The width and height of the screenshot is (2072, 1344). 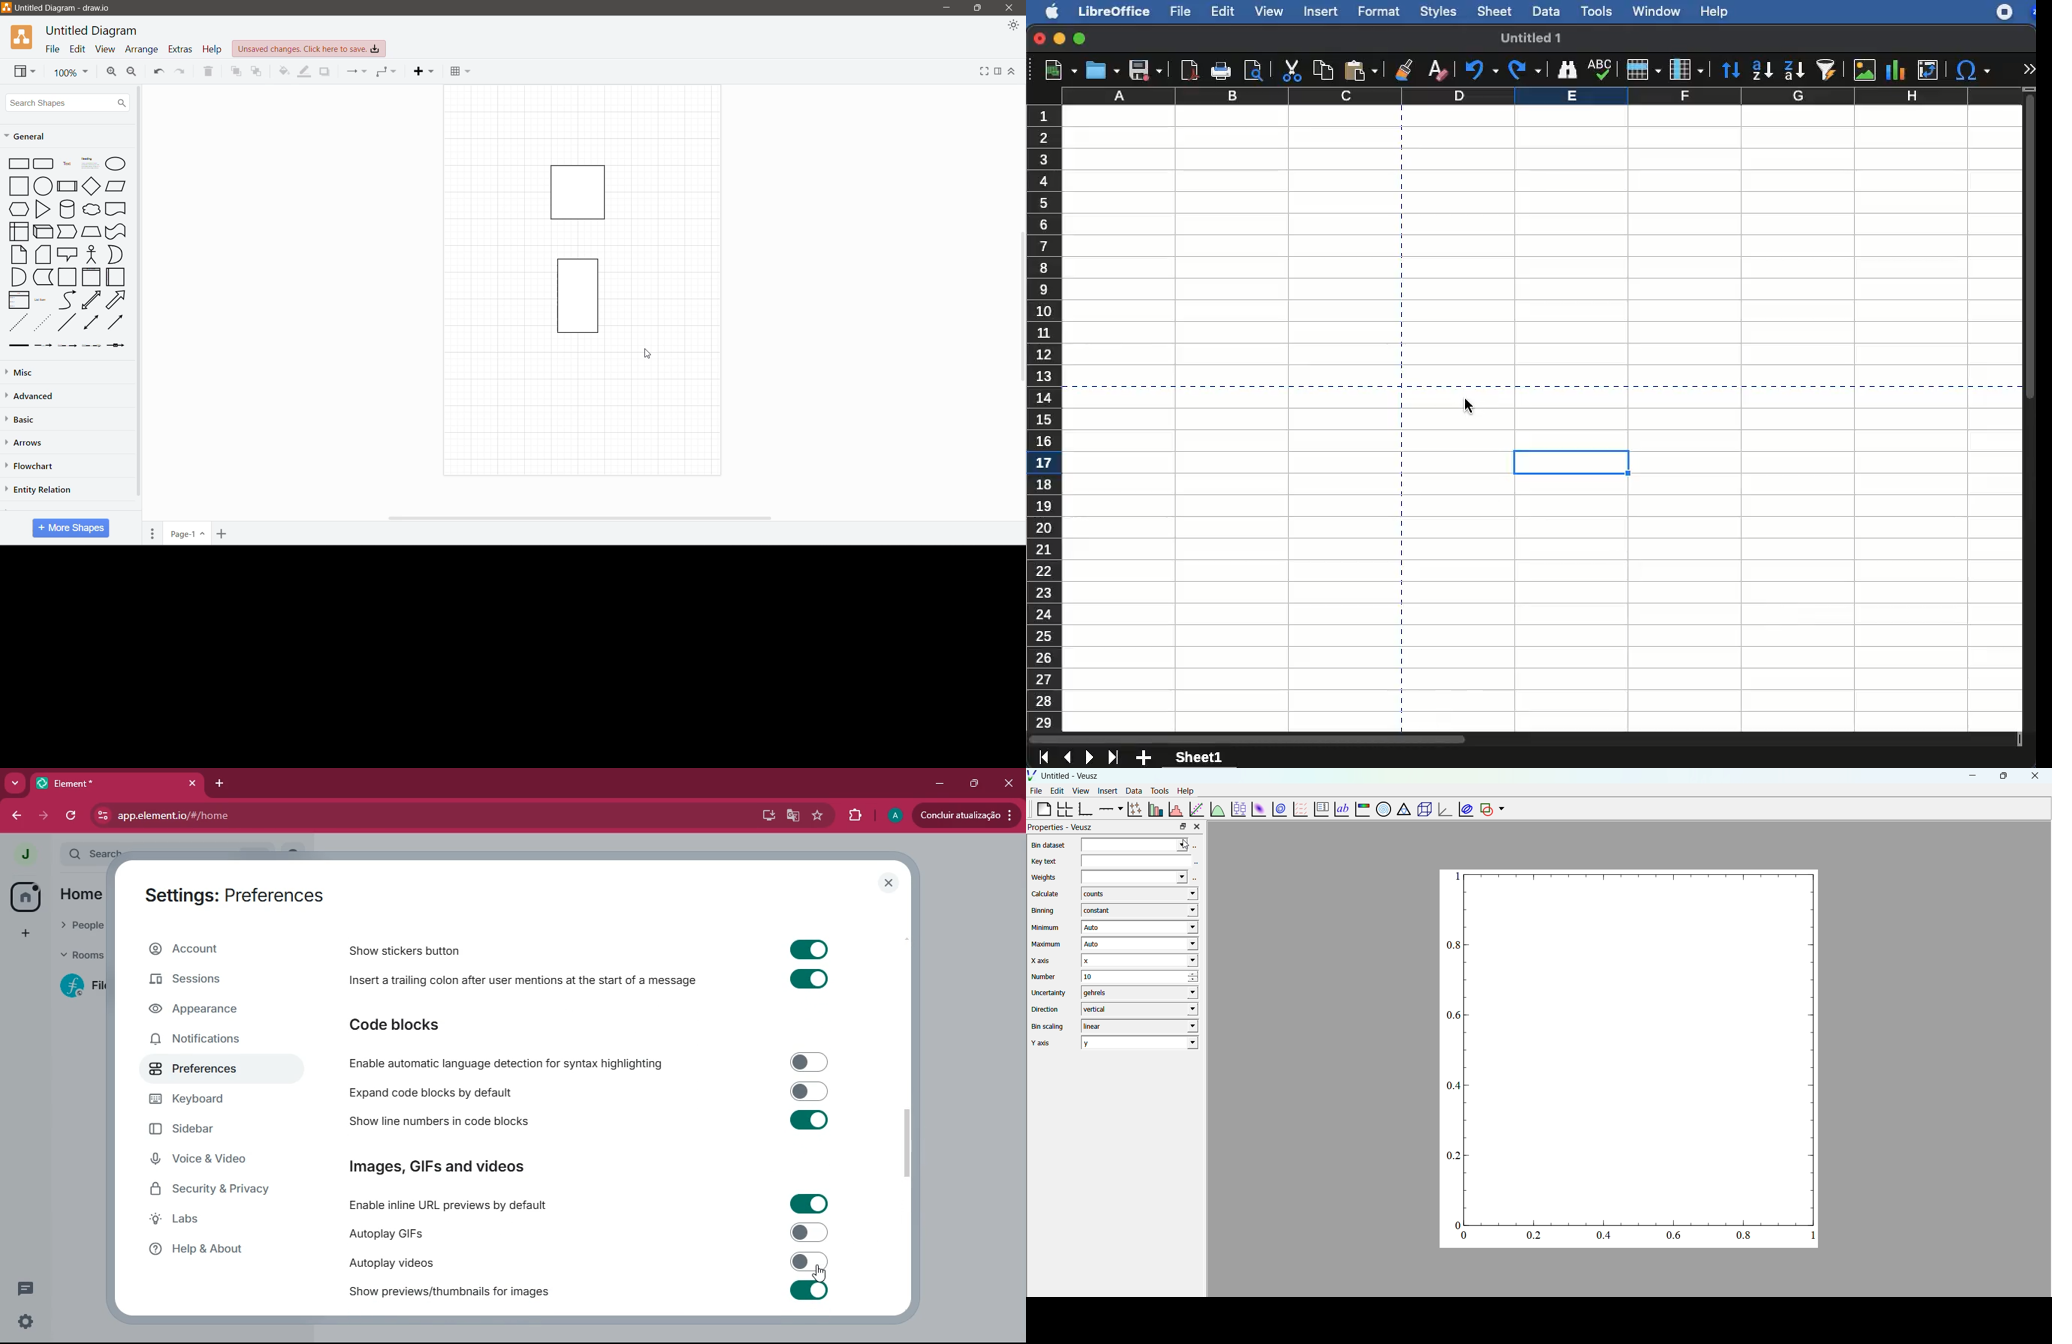 I want to click on , so click(x=810, y=1062).